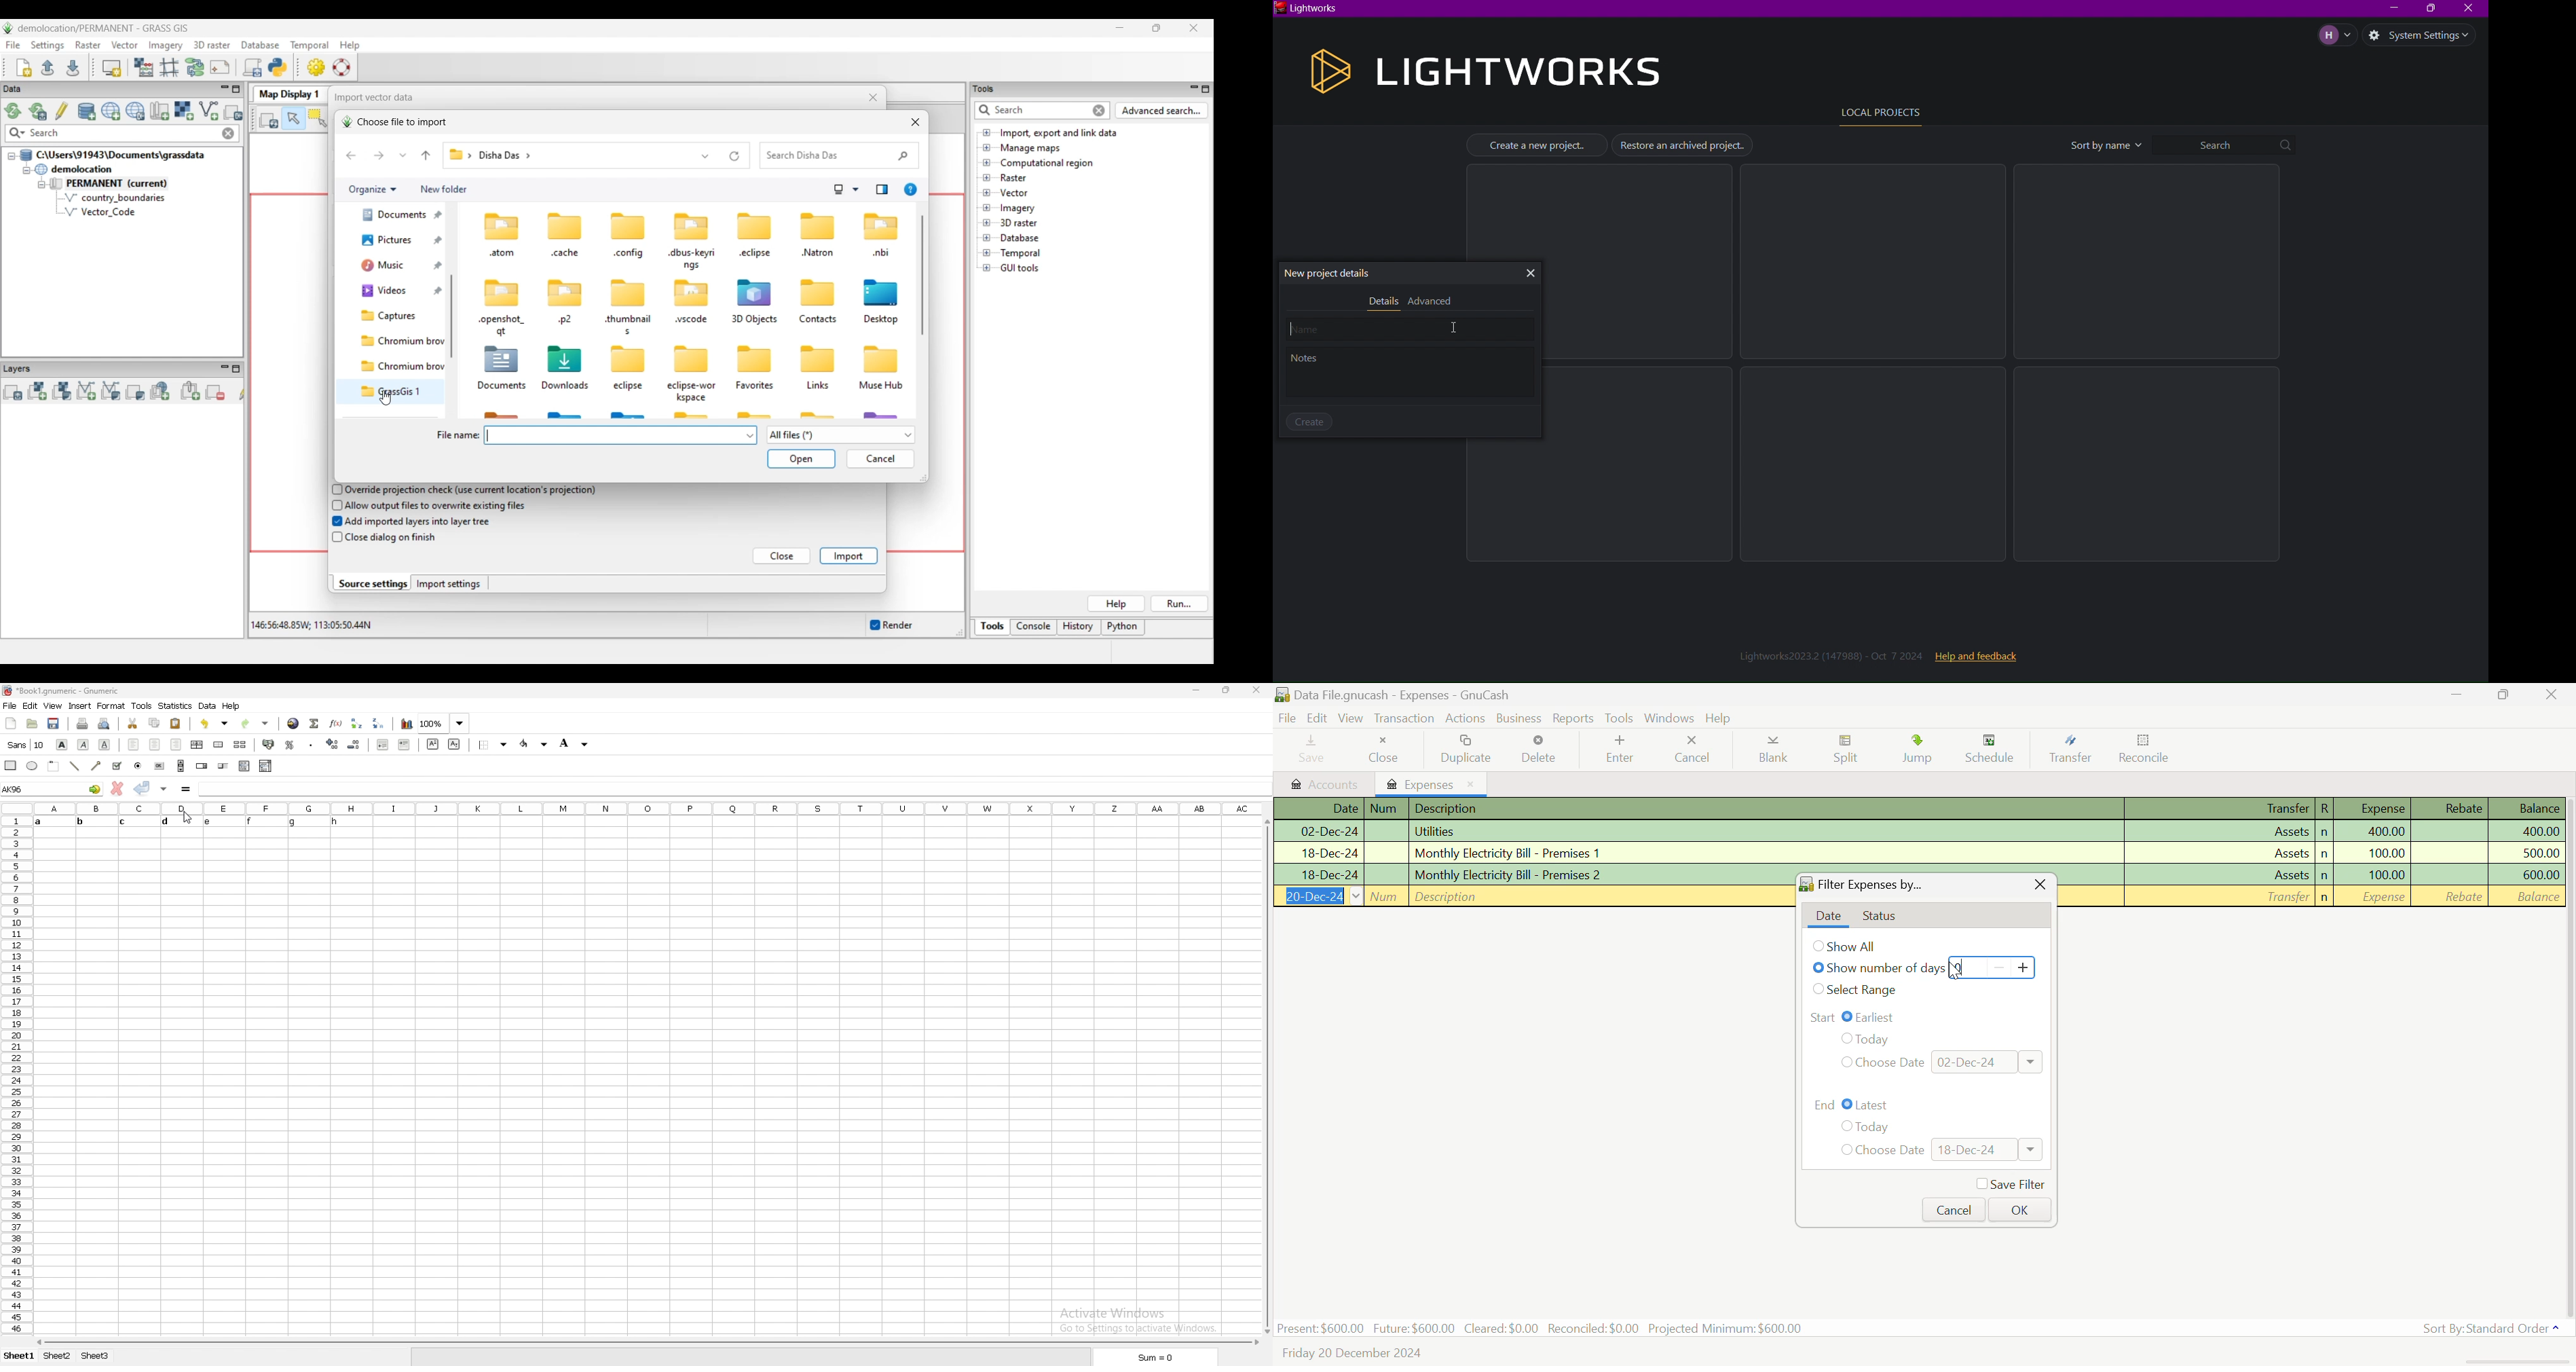 The height and width of the screenshot is (1372, 2576). I want to click on icon, so click(692, 293).